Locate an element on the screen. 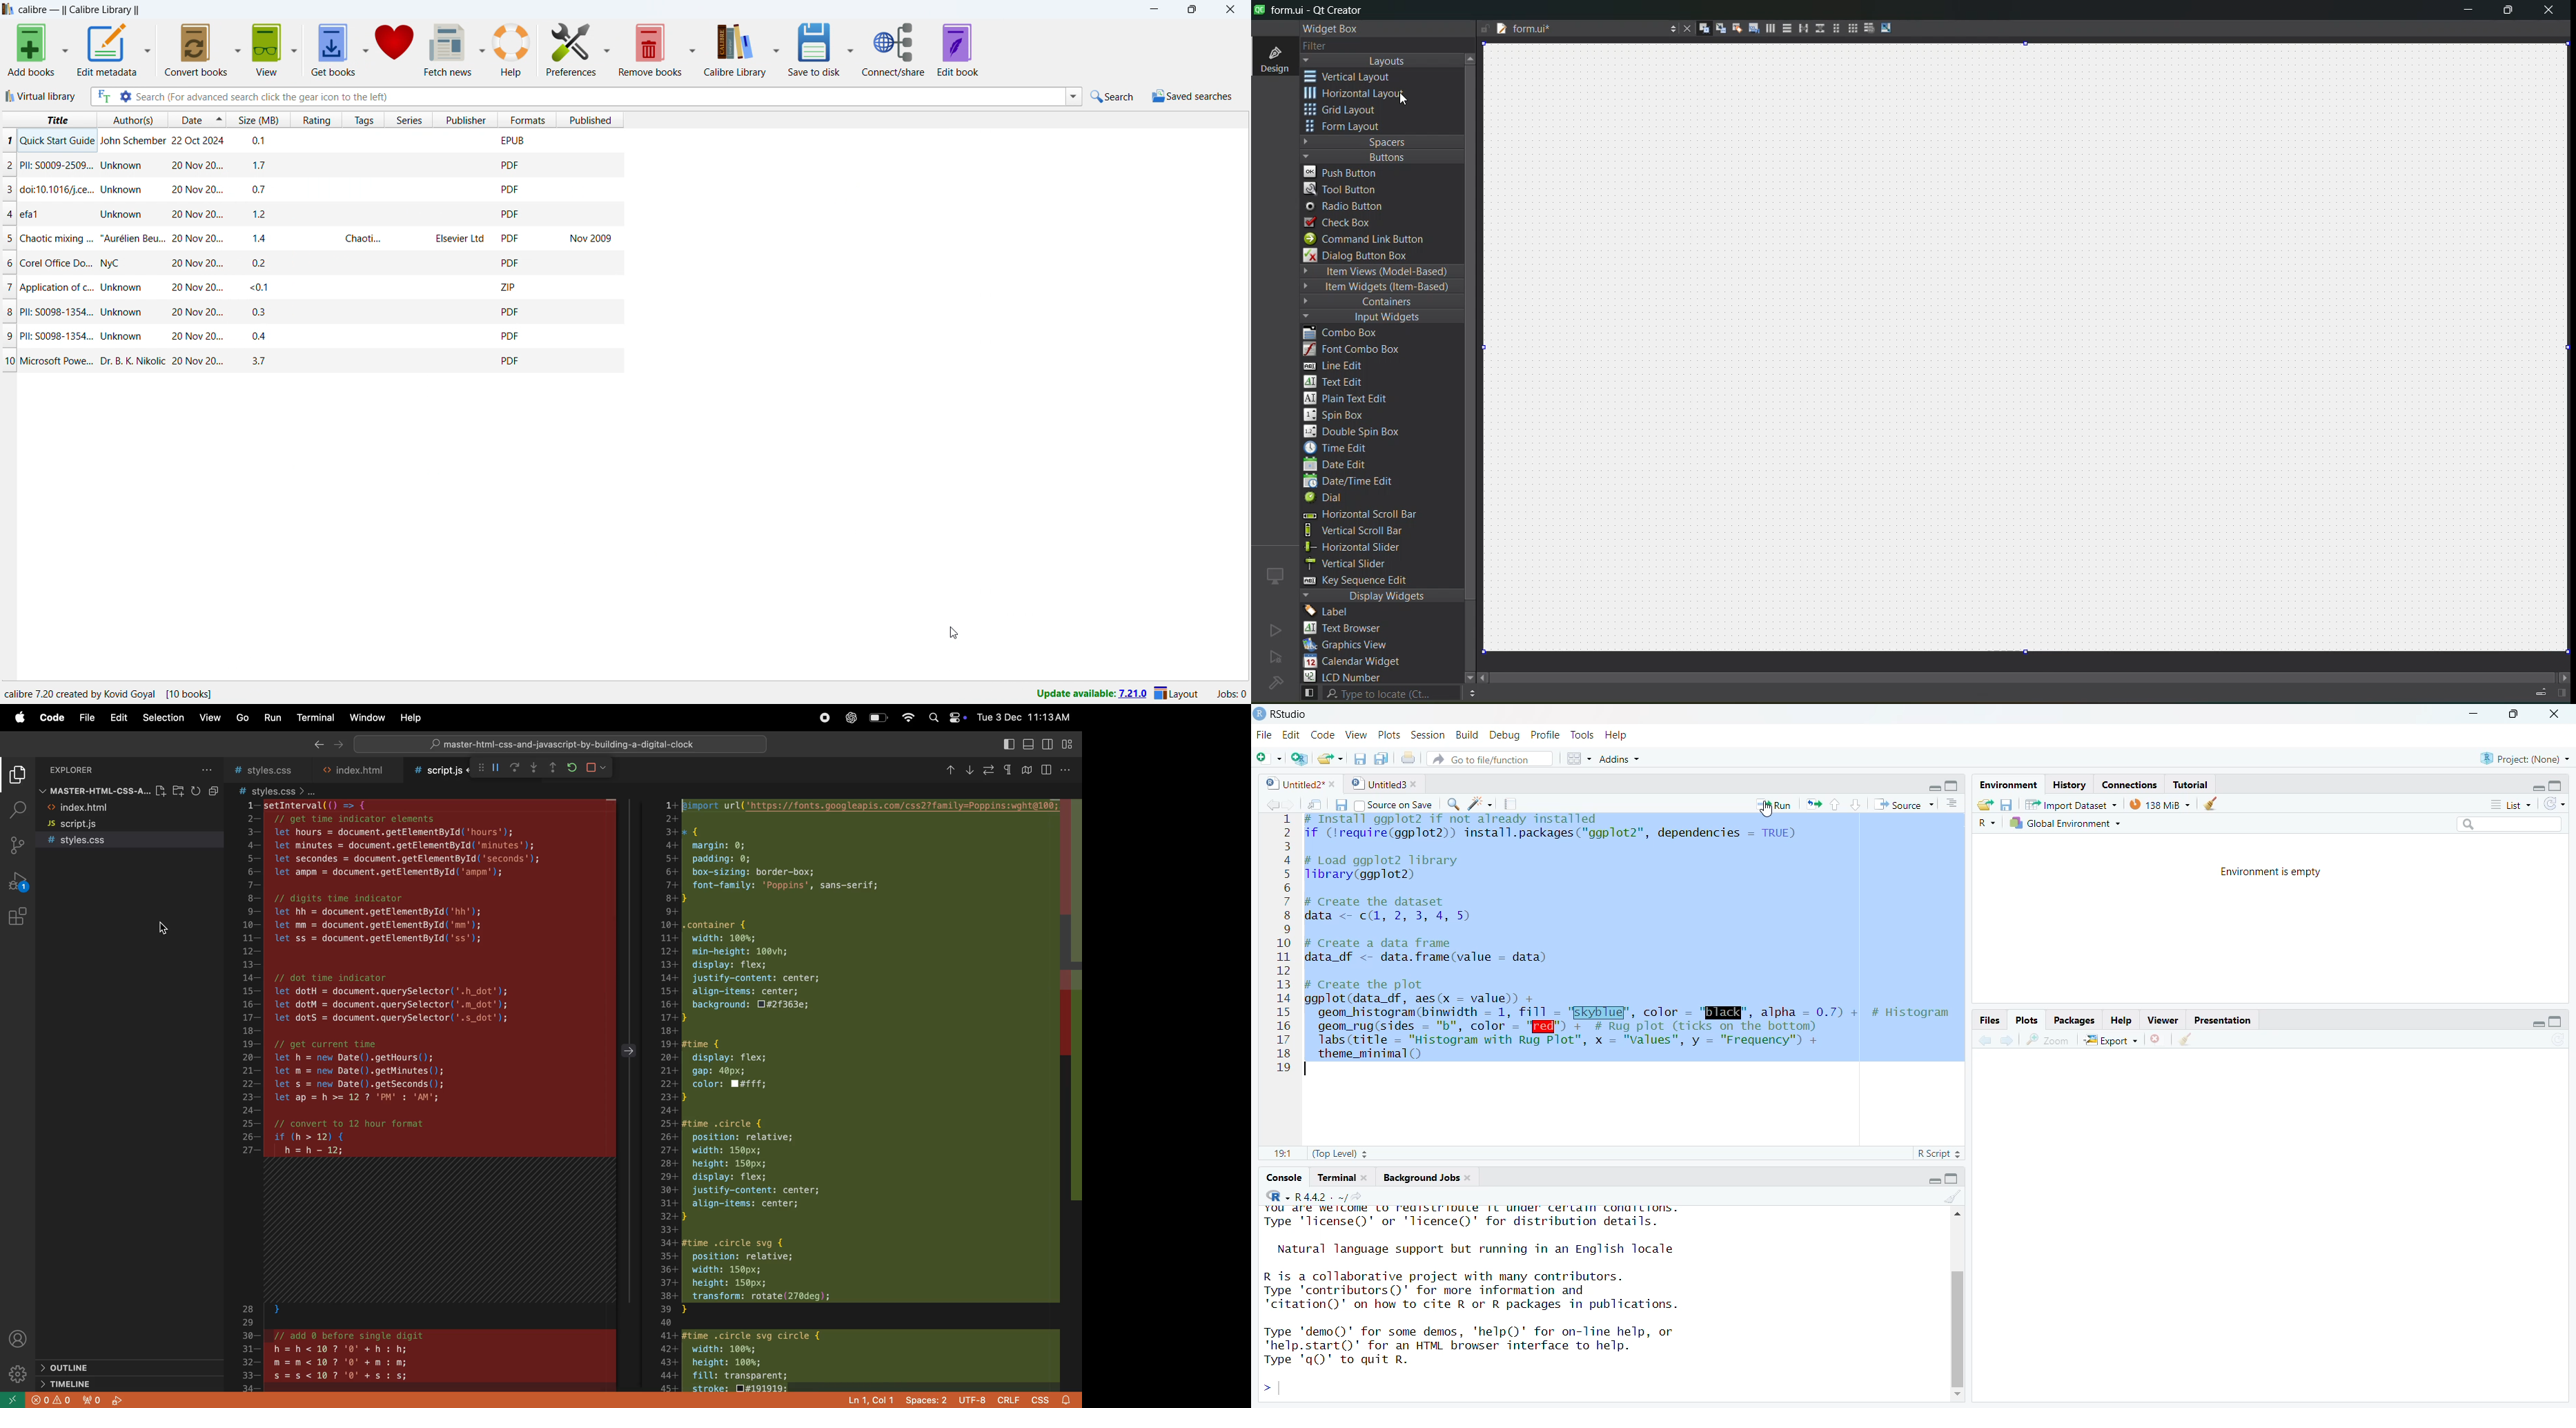 The height and width of the screenshot is (1428, 2576). logo is located at coordinates (8, 9).